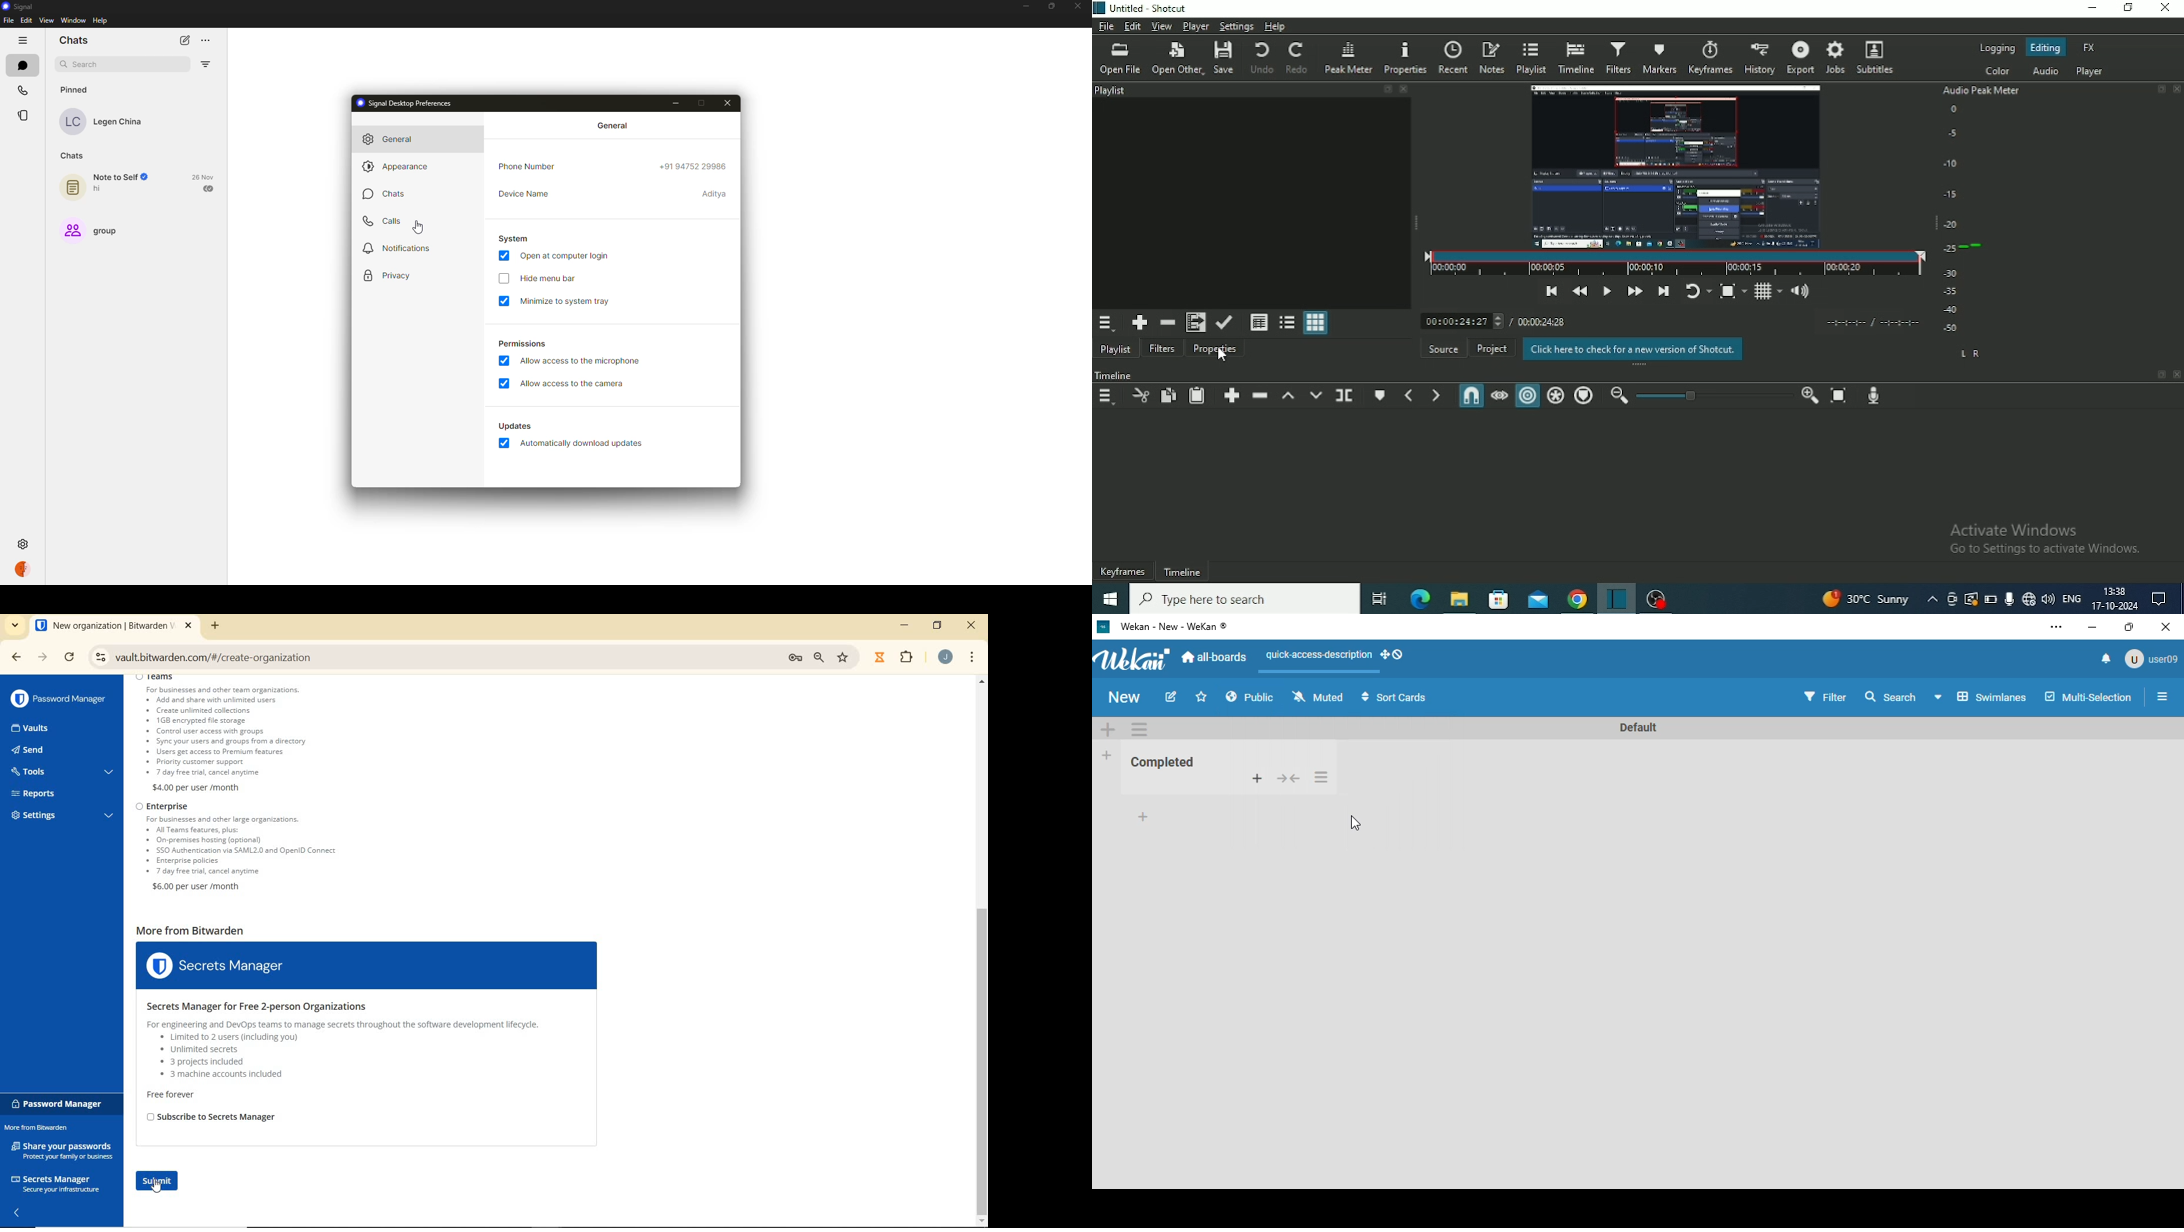 The image size is (2184, 1232). What do you see at coordinates (523, 192) in the screenshot?
I see `device name` at bounding box center [523, 192].